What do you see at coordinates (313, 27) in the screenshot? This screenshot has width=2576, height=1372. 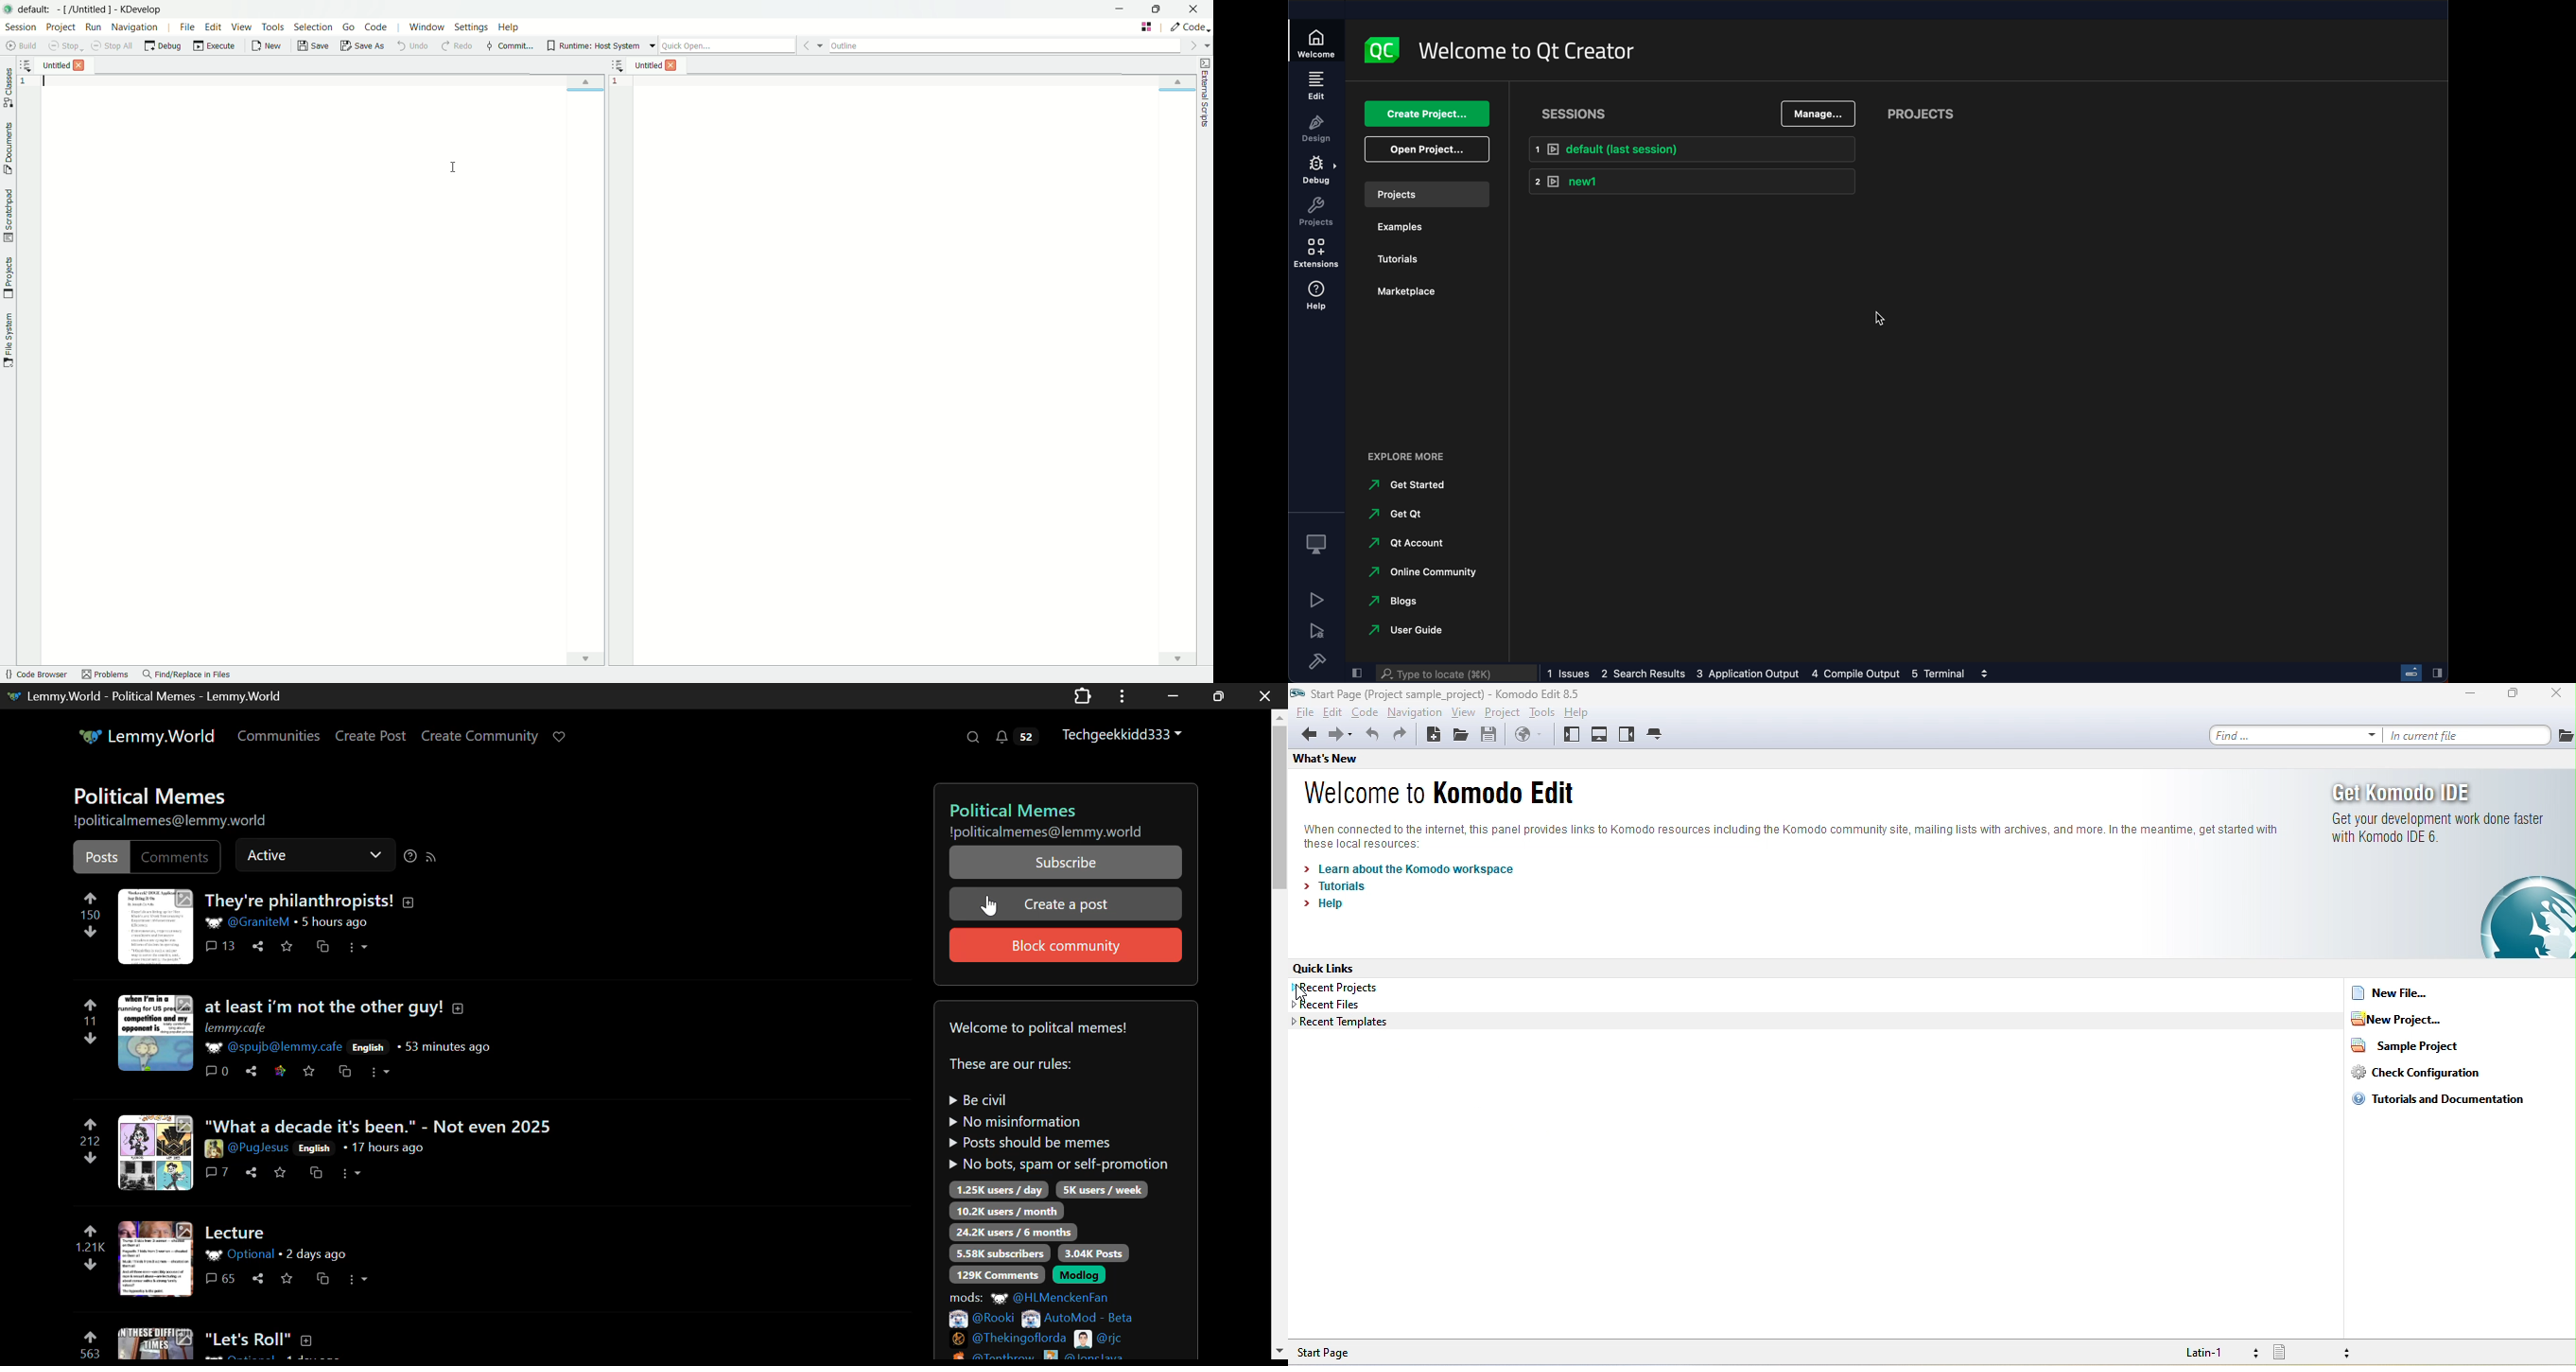 I see `selection menu` at bounding box center [313, 27].